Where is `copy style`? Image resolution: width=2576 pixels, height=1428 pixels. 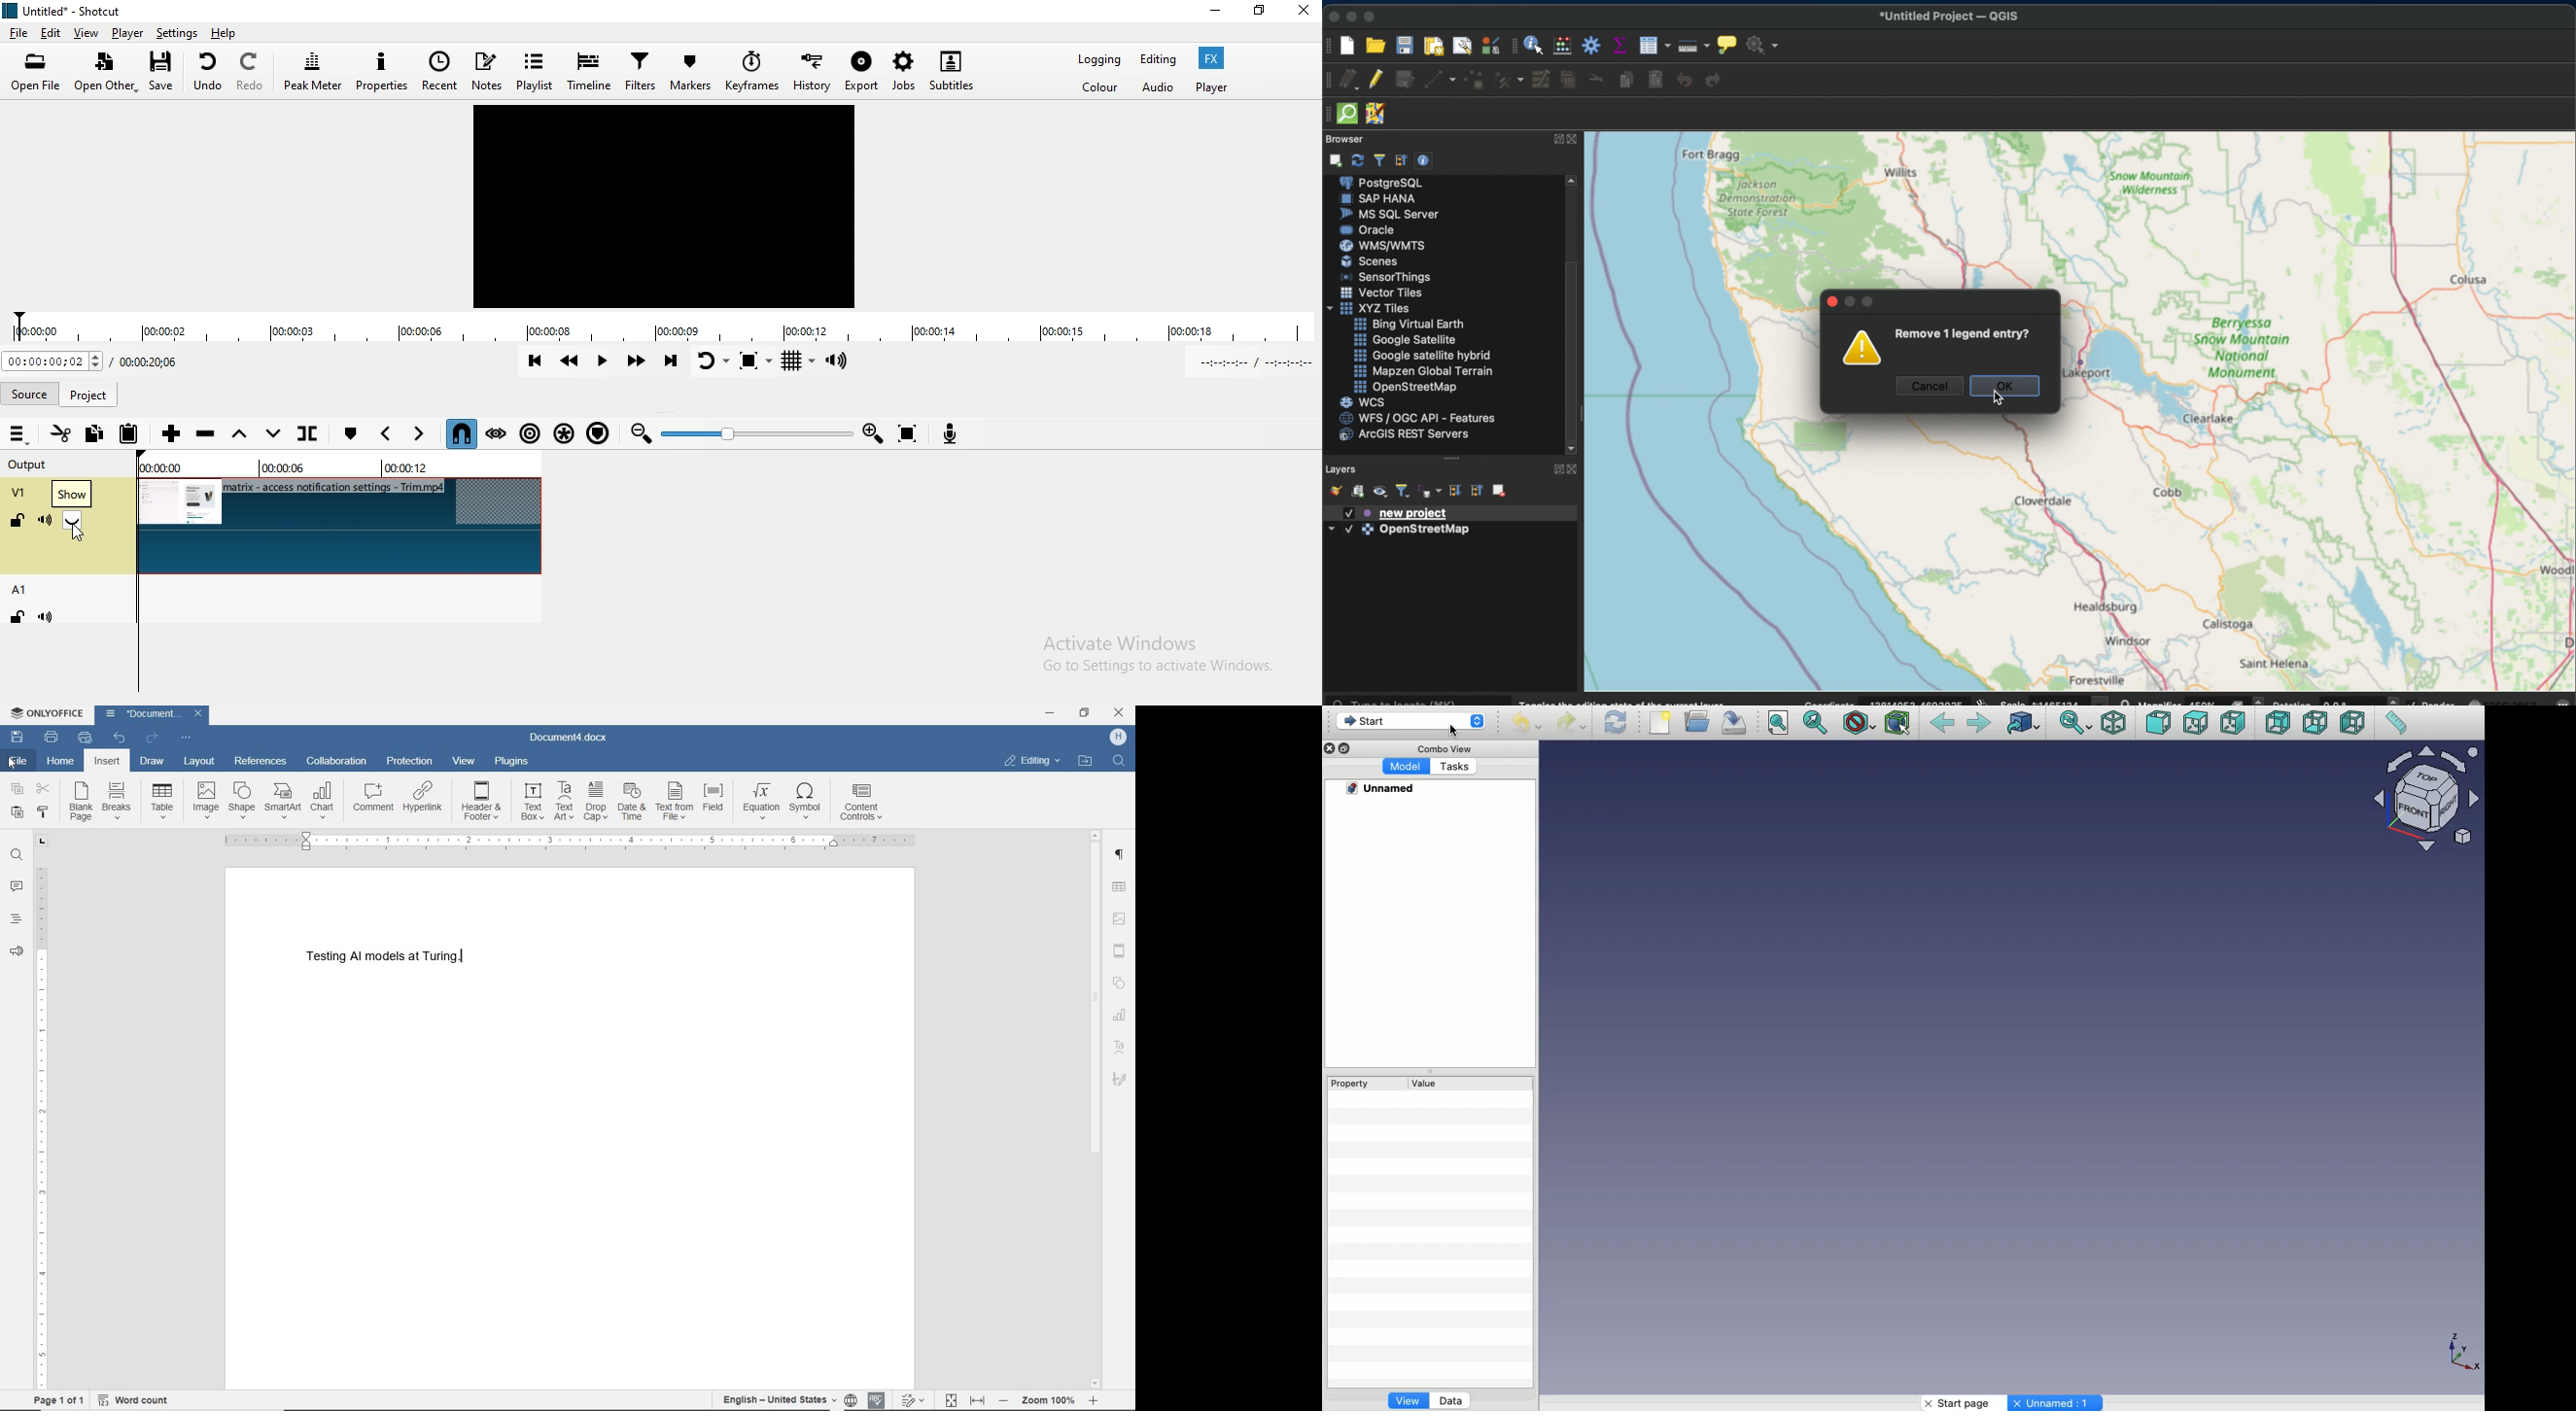 copy style is located at coordinates (41, 812).